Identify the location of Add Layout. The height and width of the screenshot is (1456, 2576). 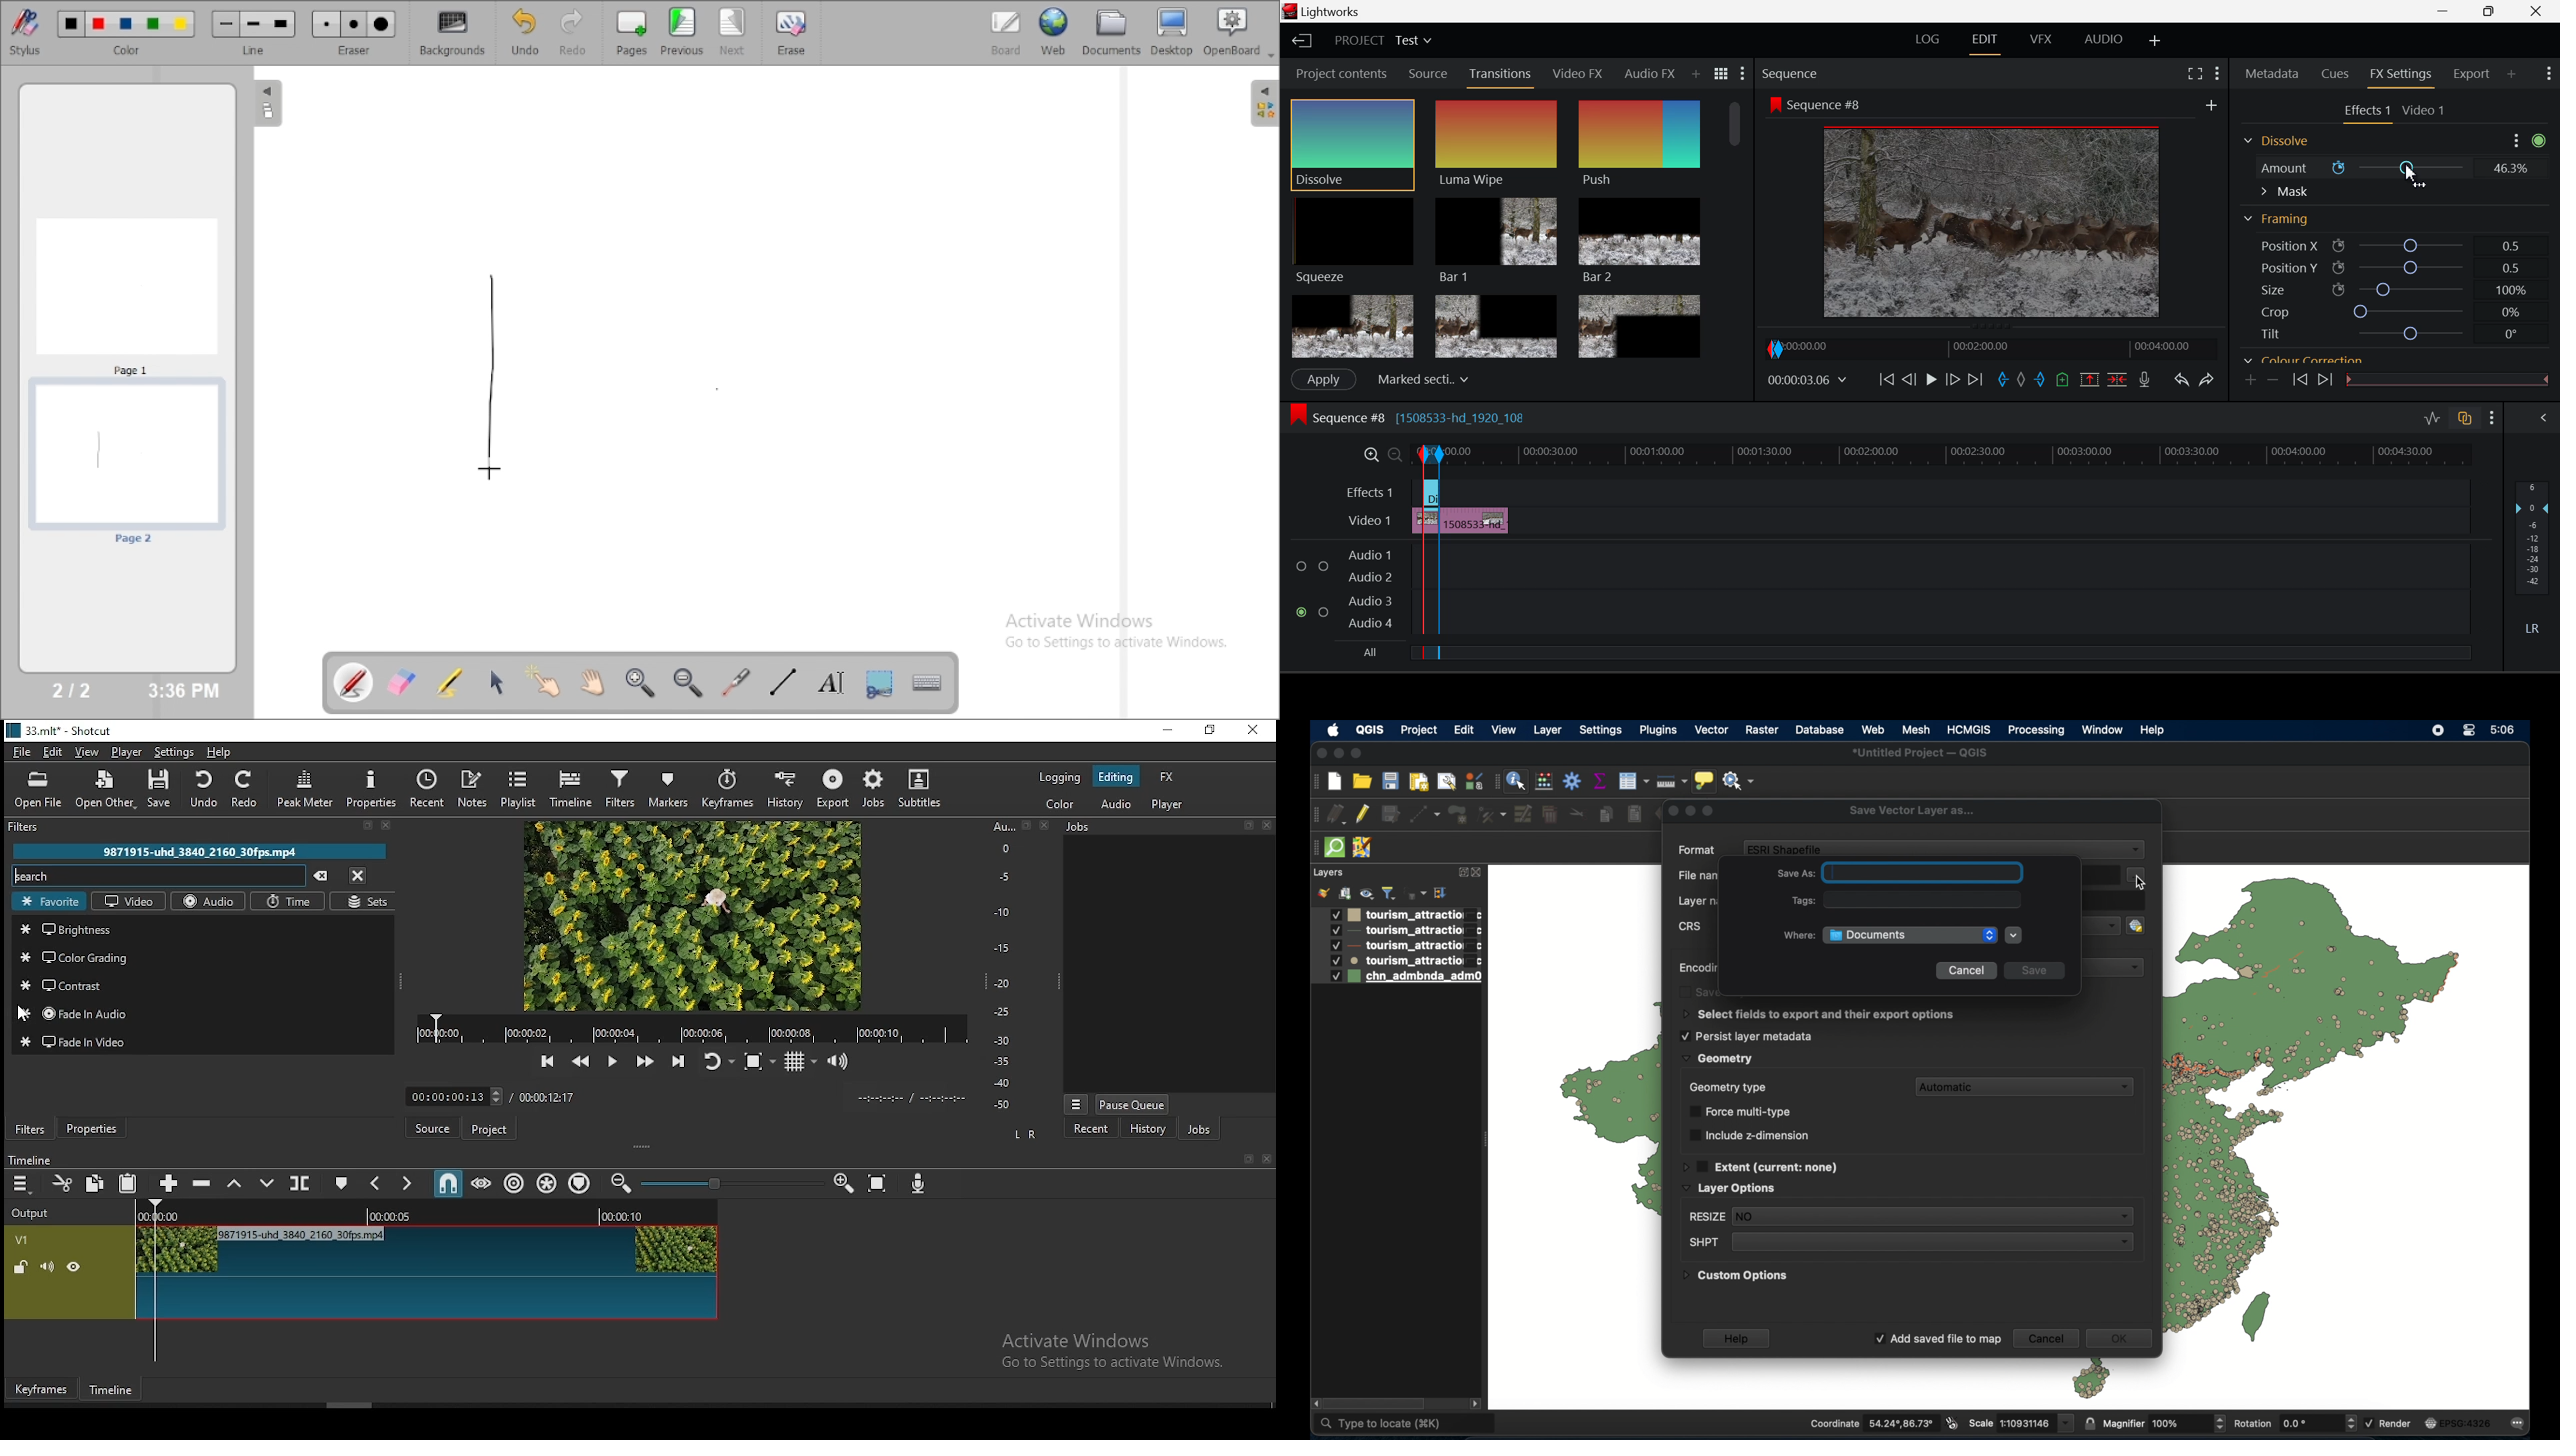
(2155, 42).